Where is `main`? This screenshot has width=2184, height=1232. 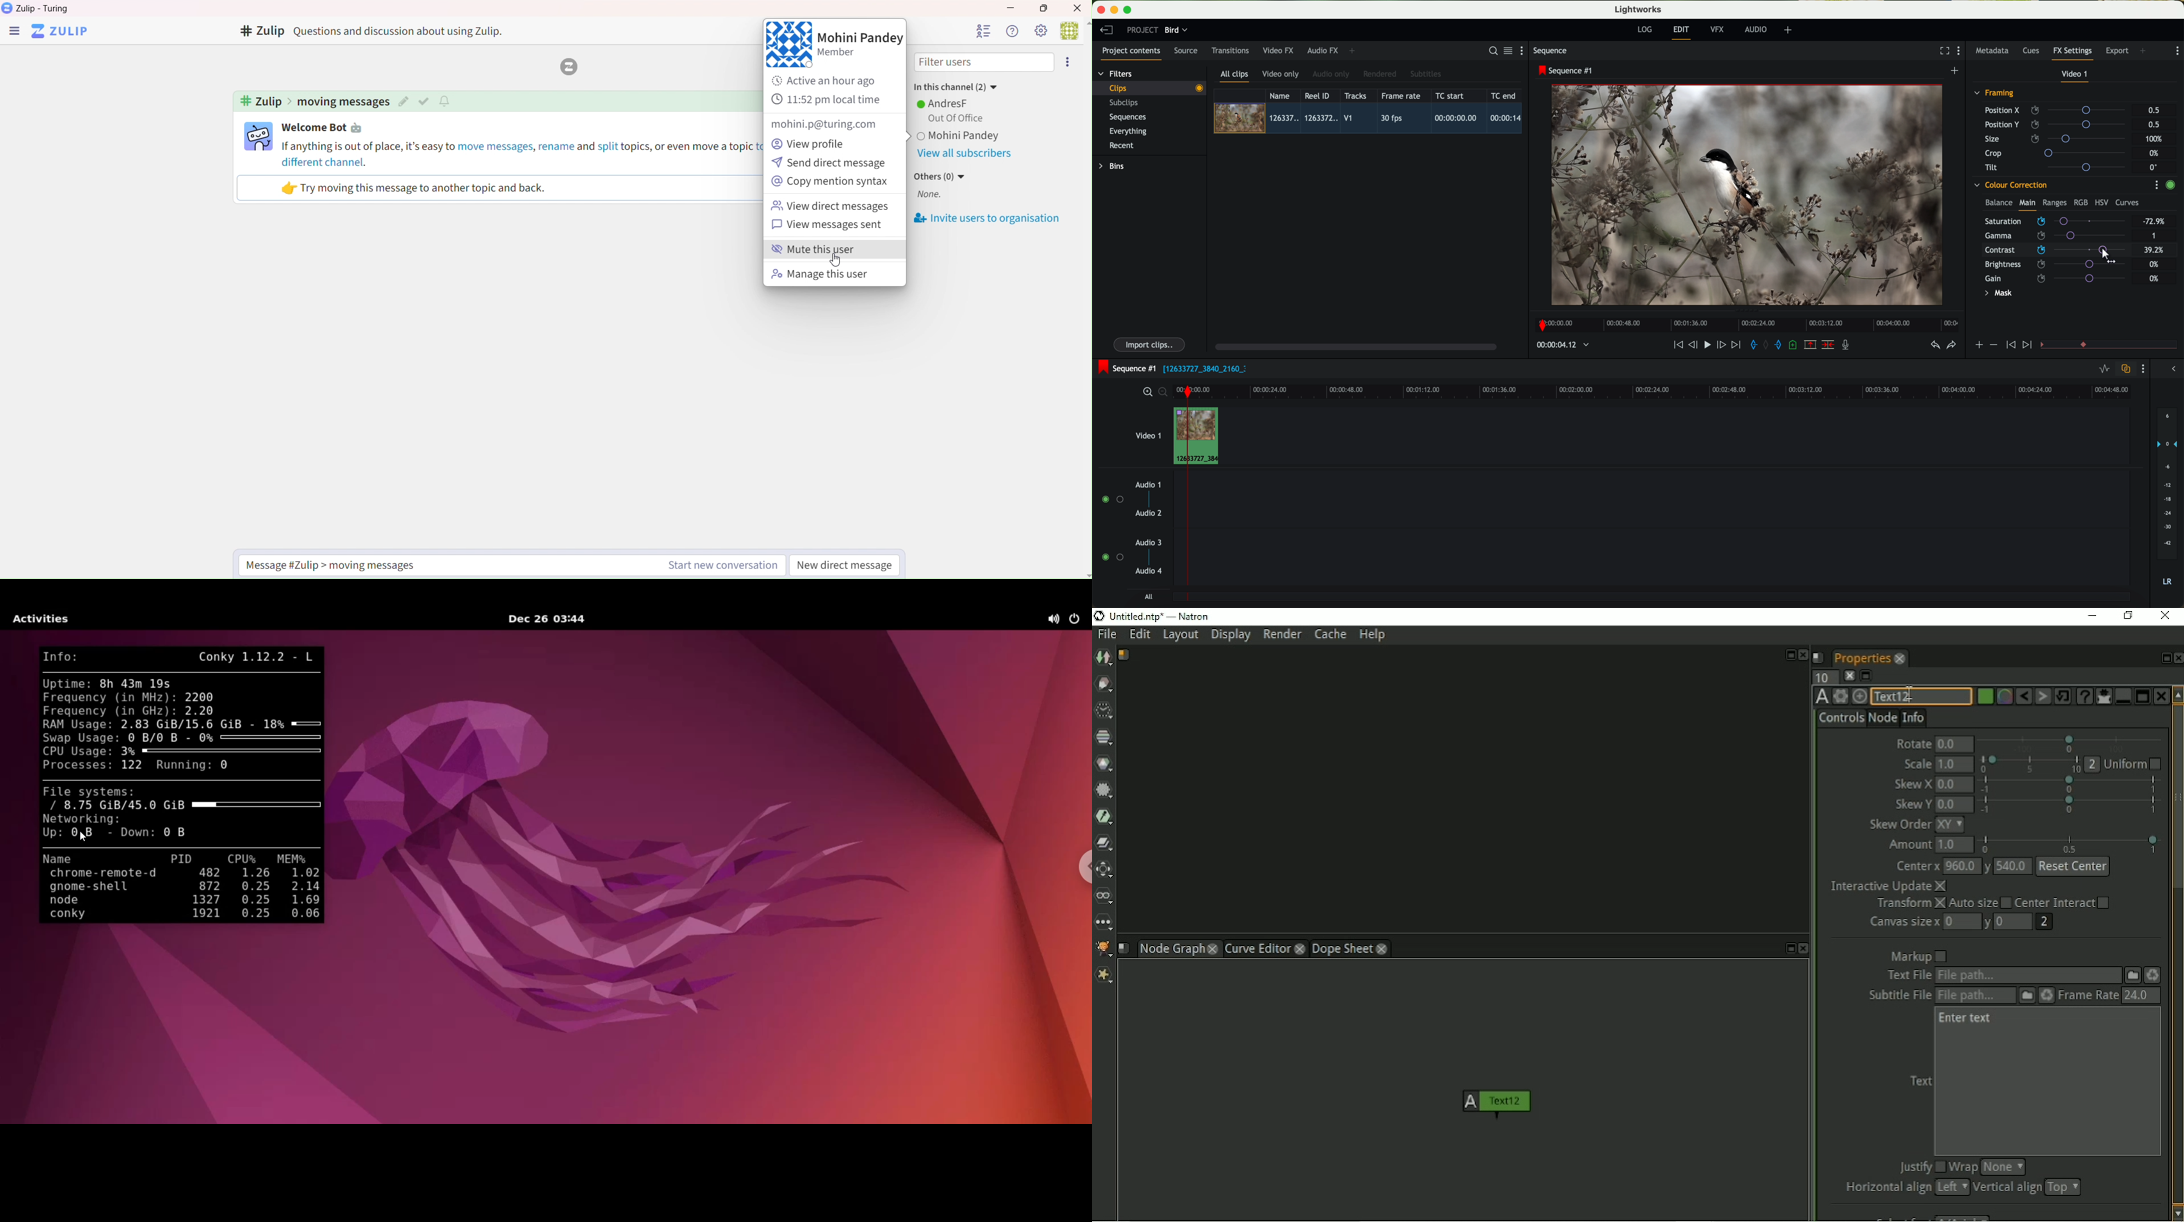 main is located at coordinates (2027, 204).